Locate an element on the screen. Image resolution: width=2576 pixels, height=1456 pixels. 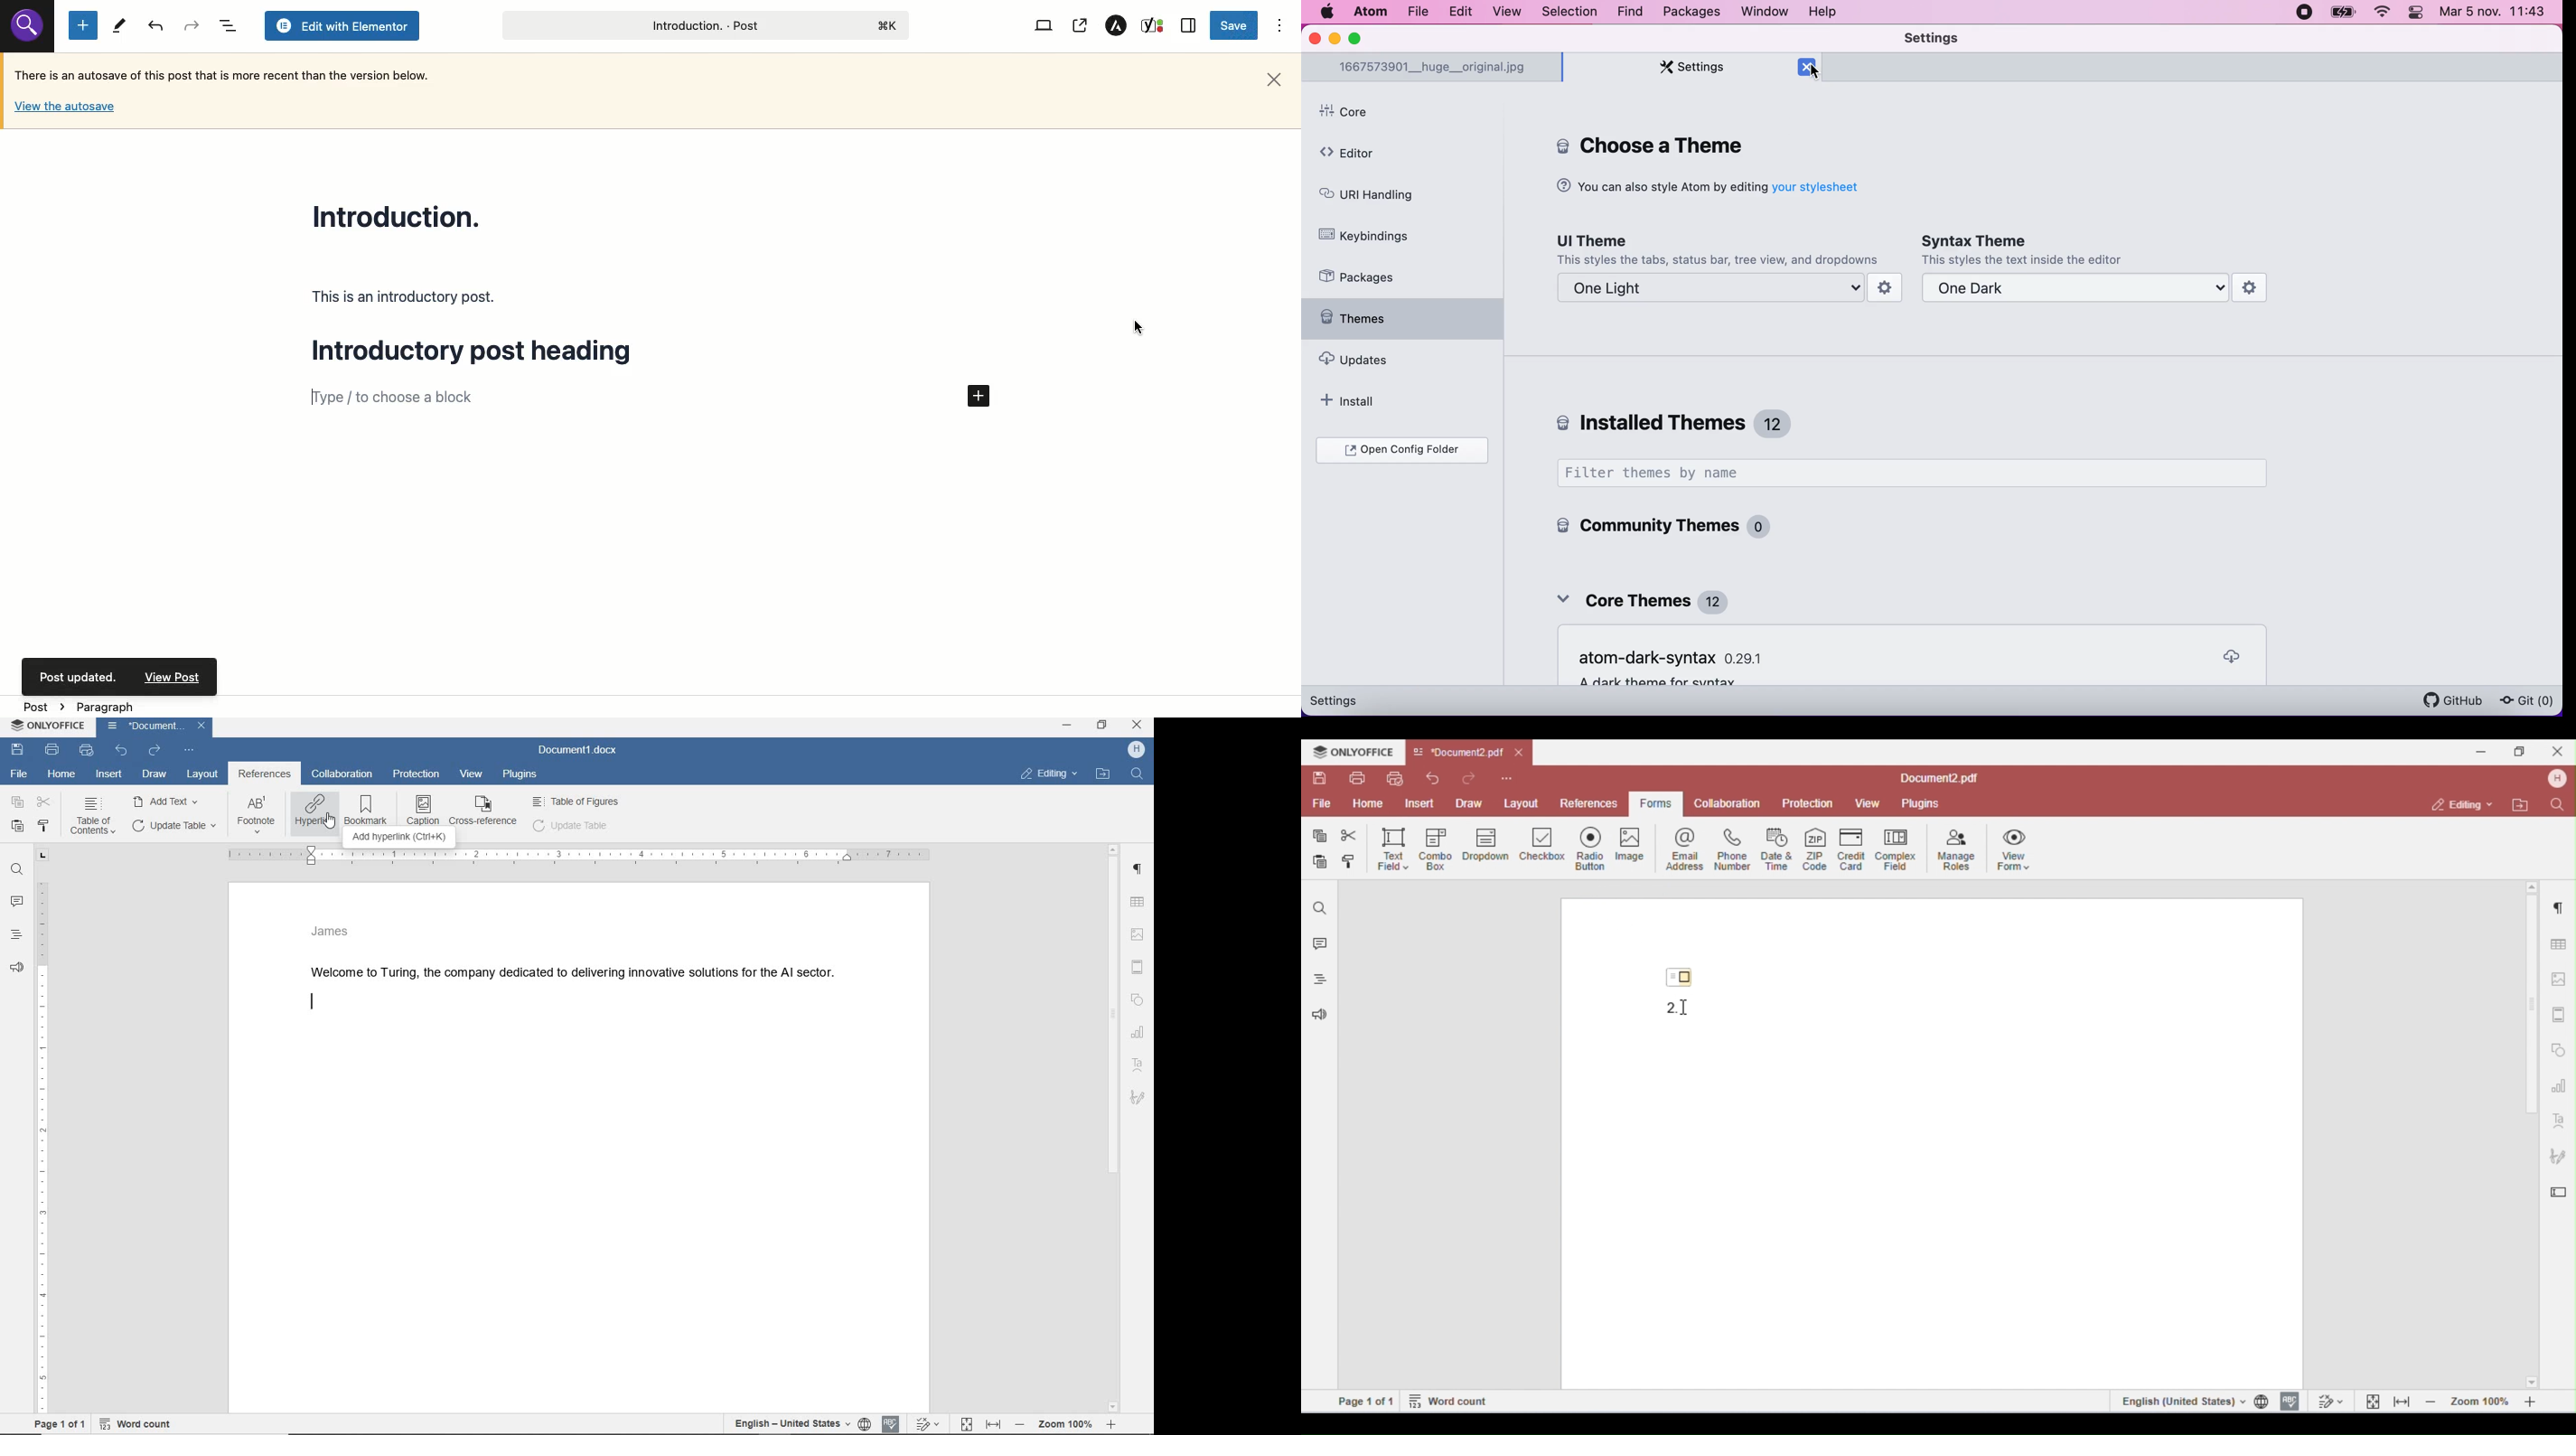
zoom in is located at coordinates (1116, 1425).